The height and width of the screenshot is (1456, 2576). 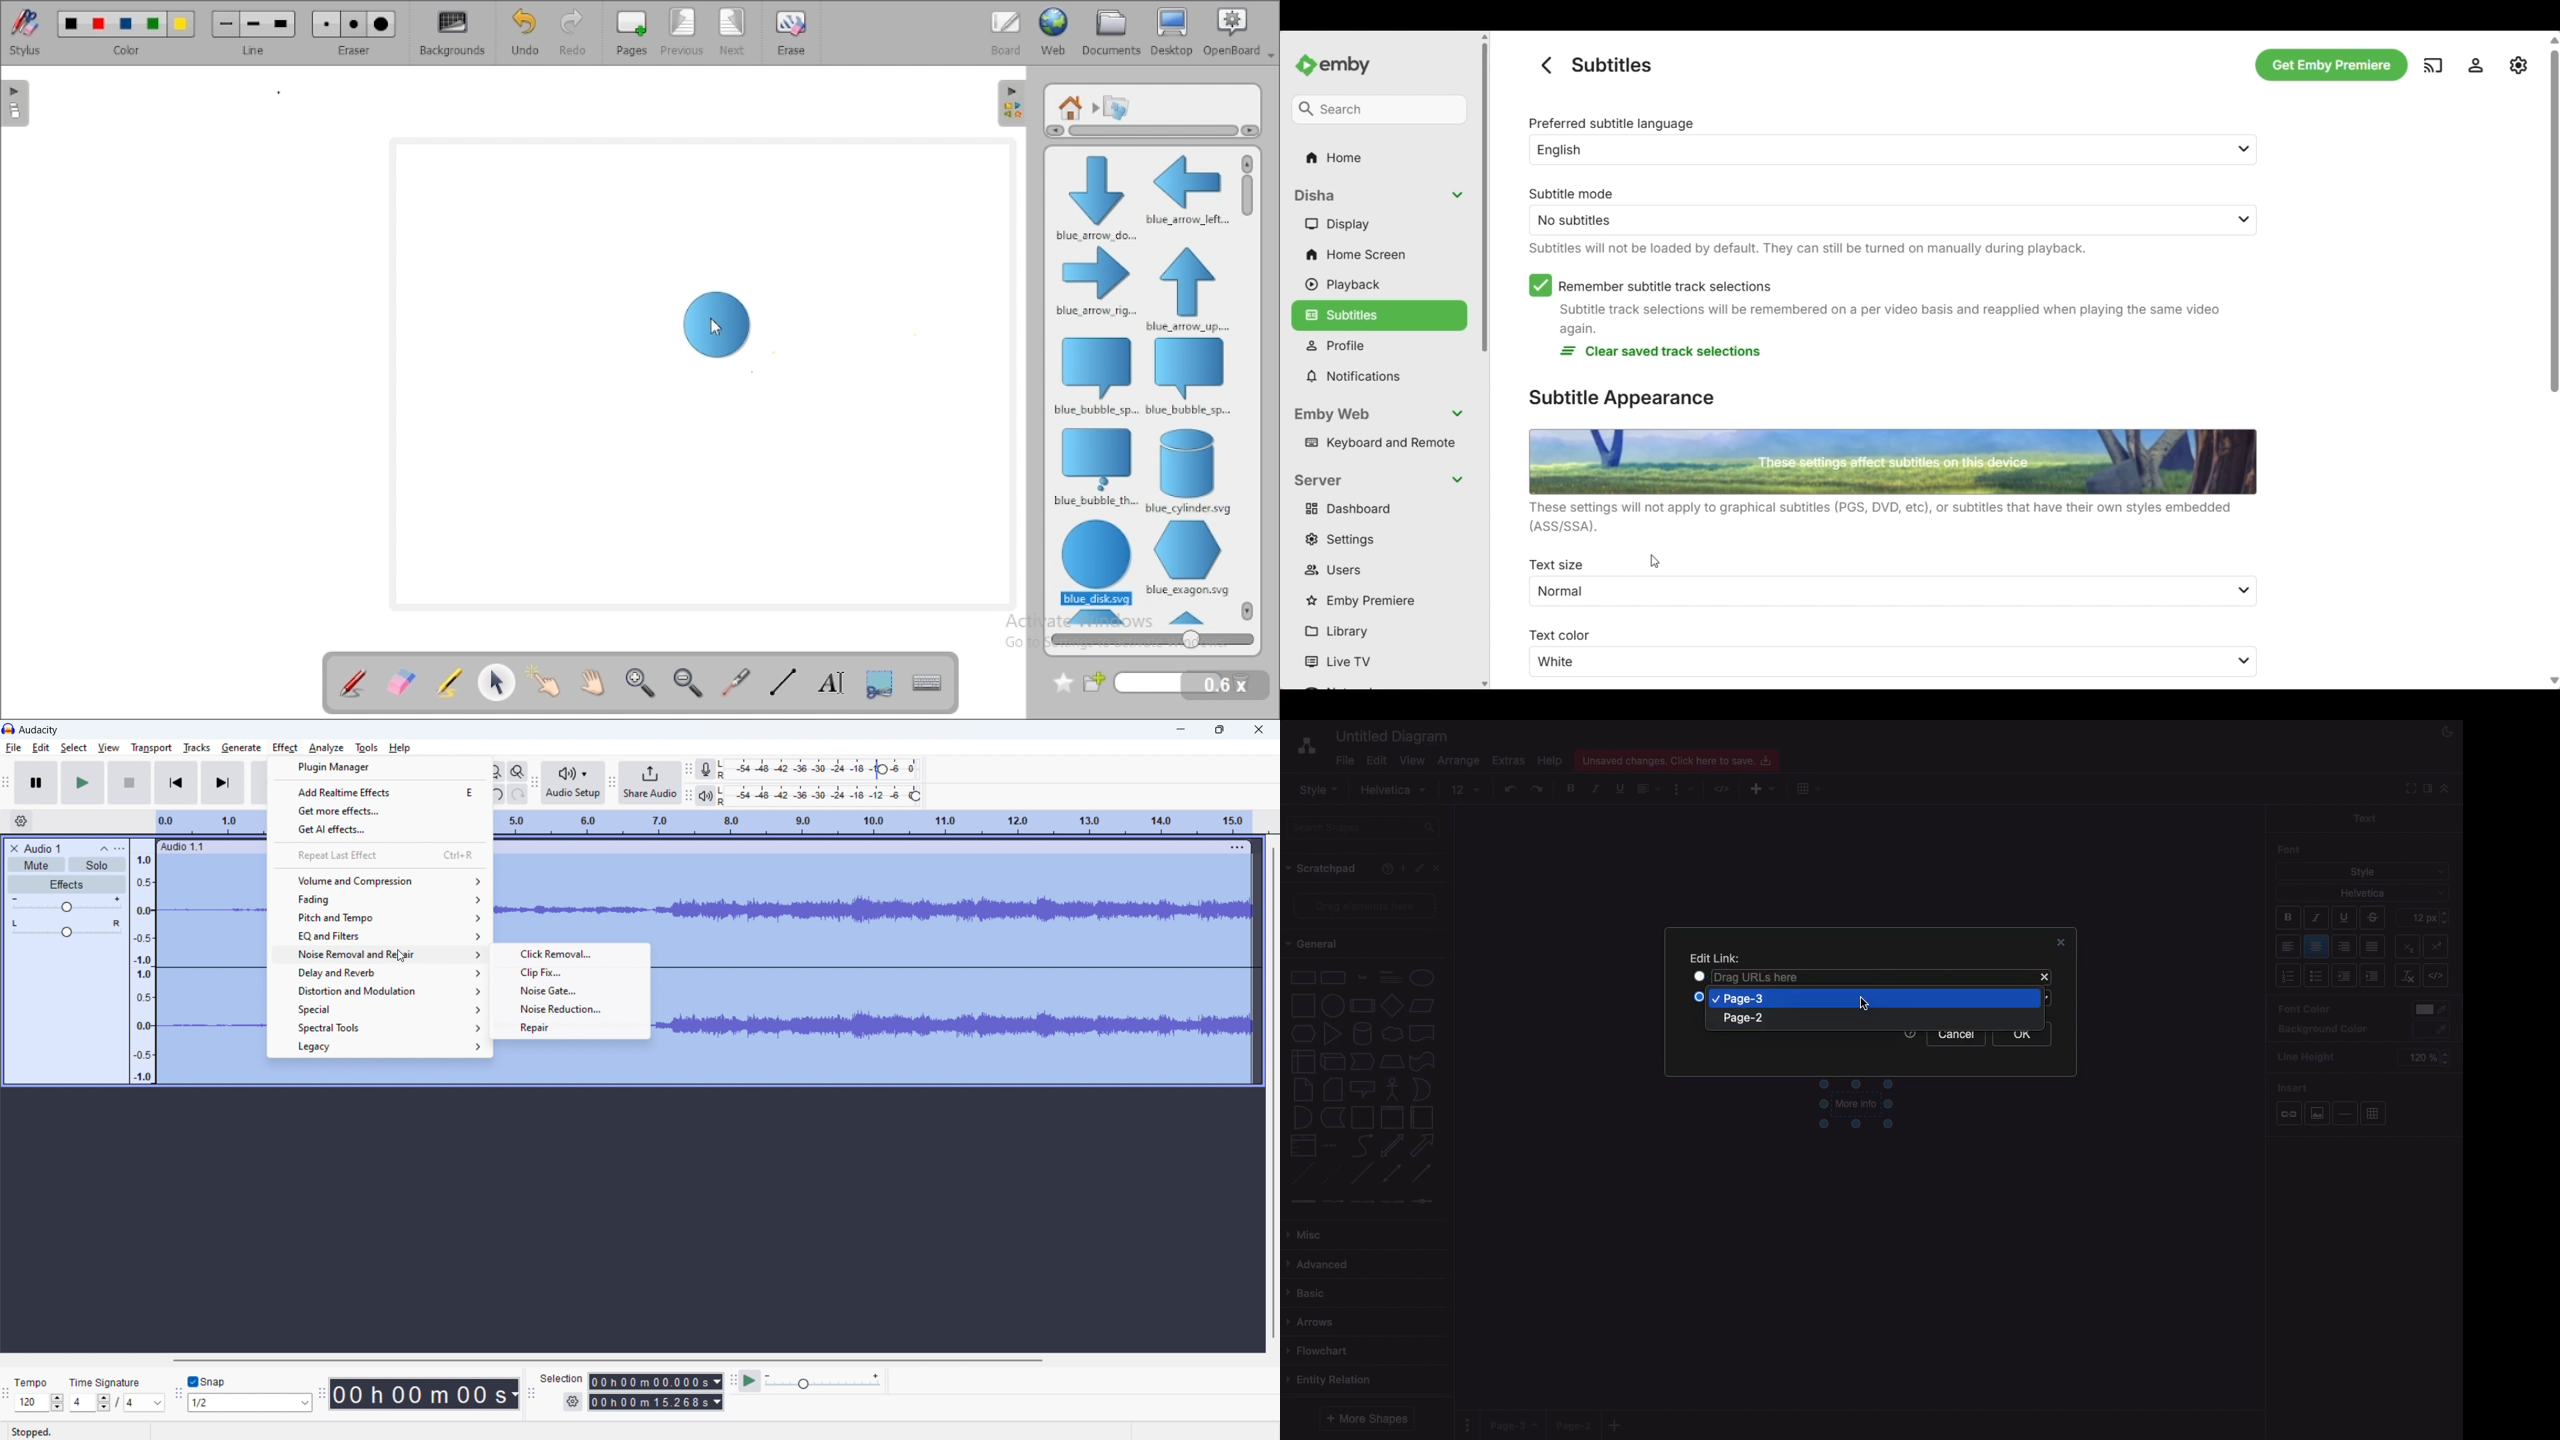 What do you see at coordinates (379, 935) in the screenshot?
I see `EQ and filters` at bounding box center [379, 935].